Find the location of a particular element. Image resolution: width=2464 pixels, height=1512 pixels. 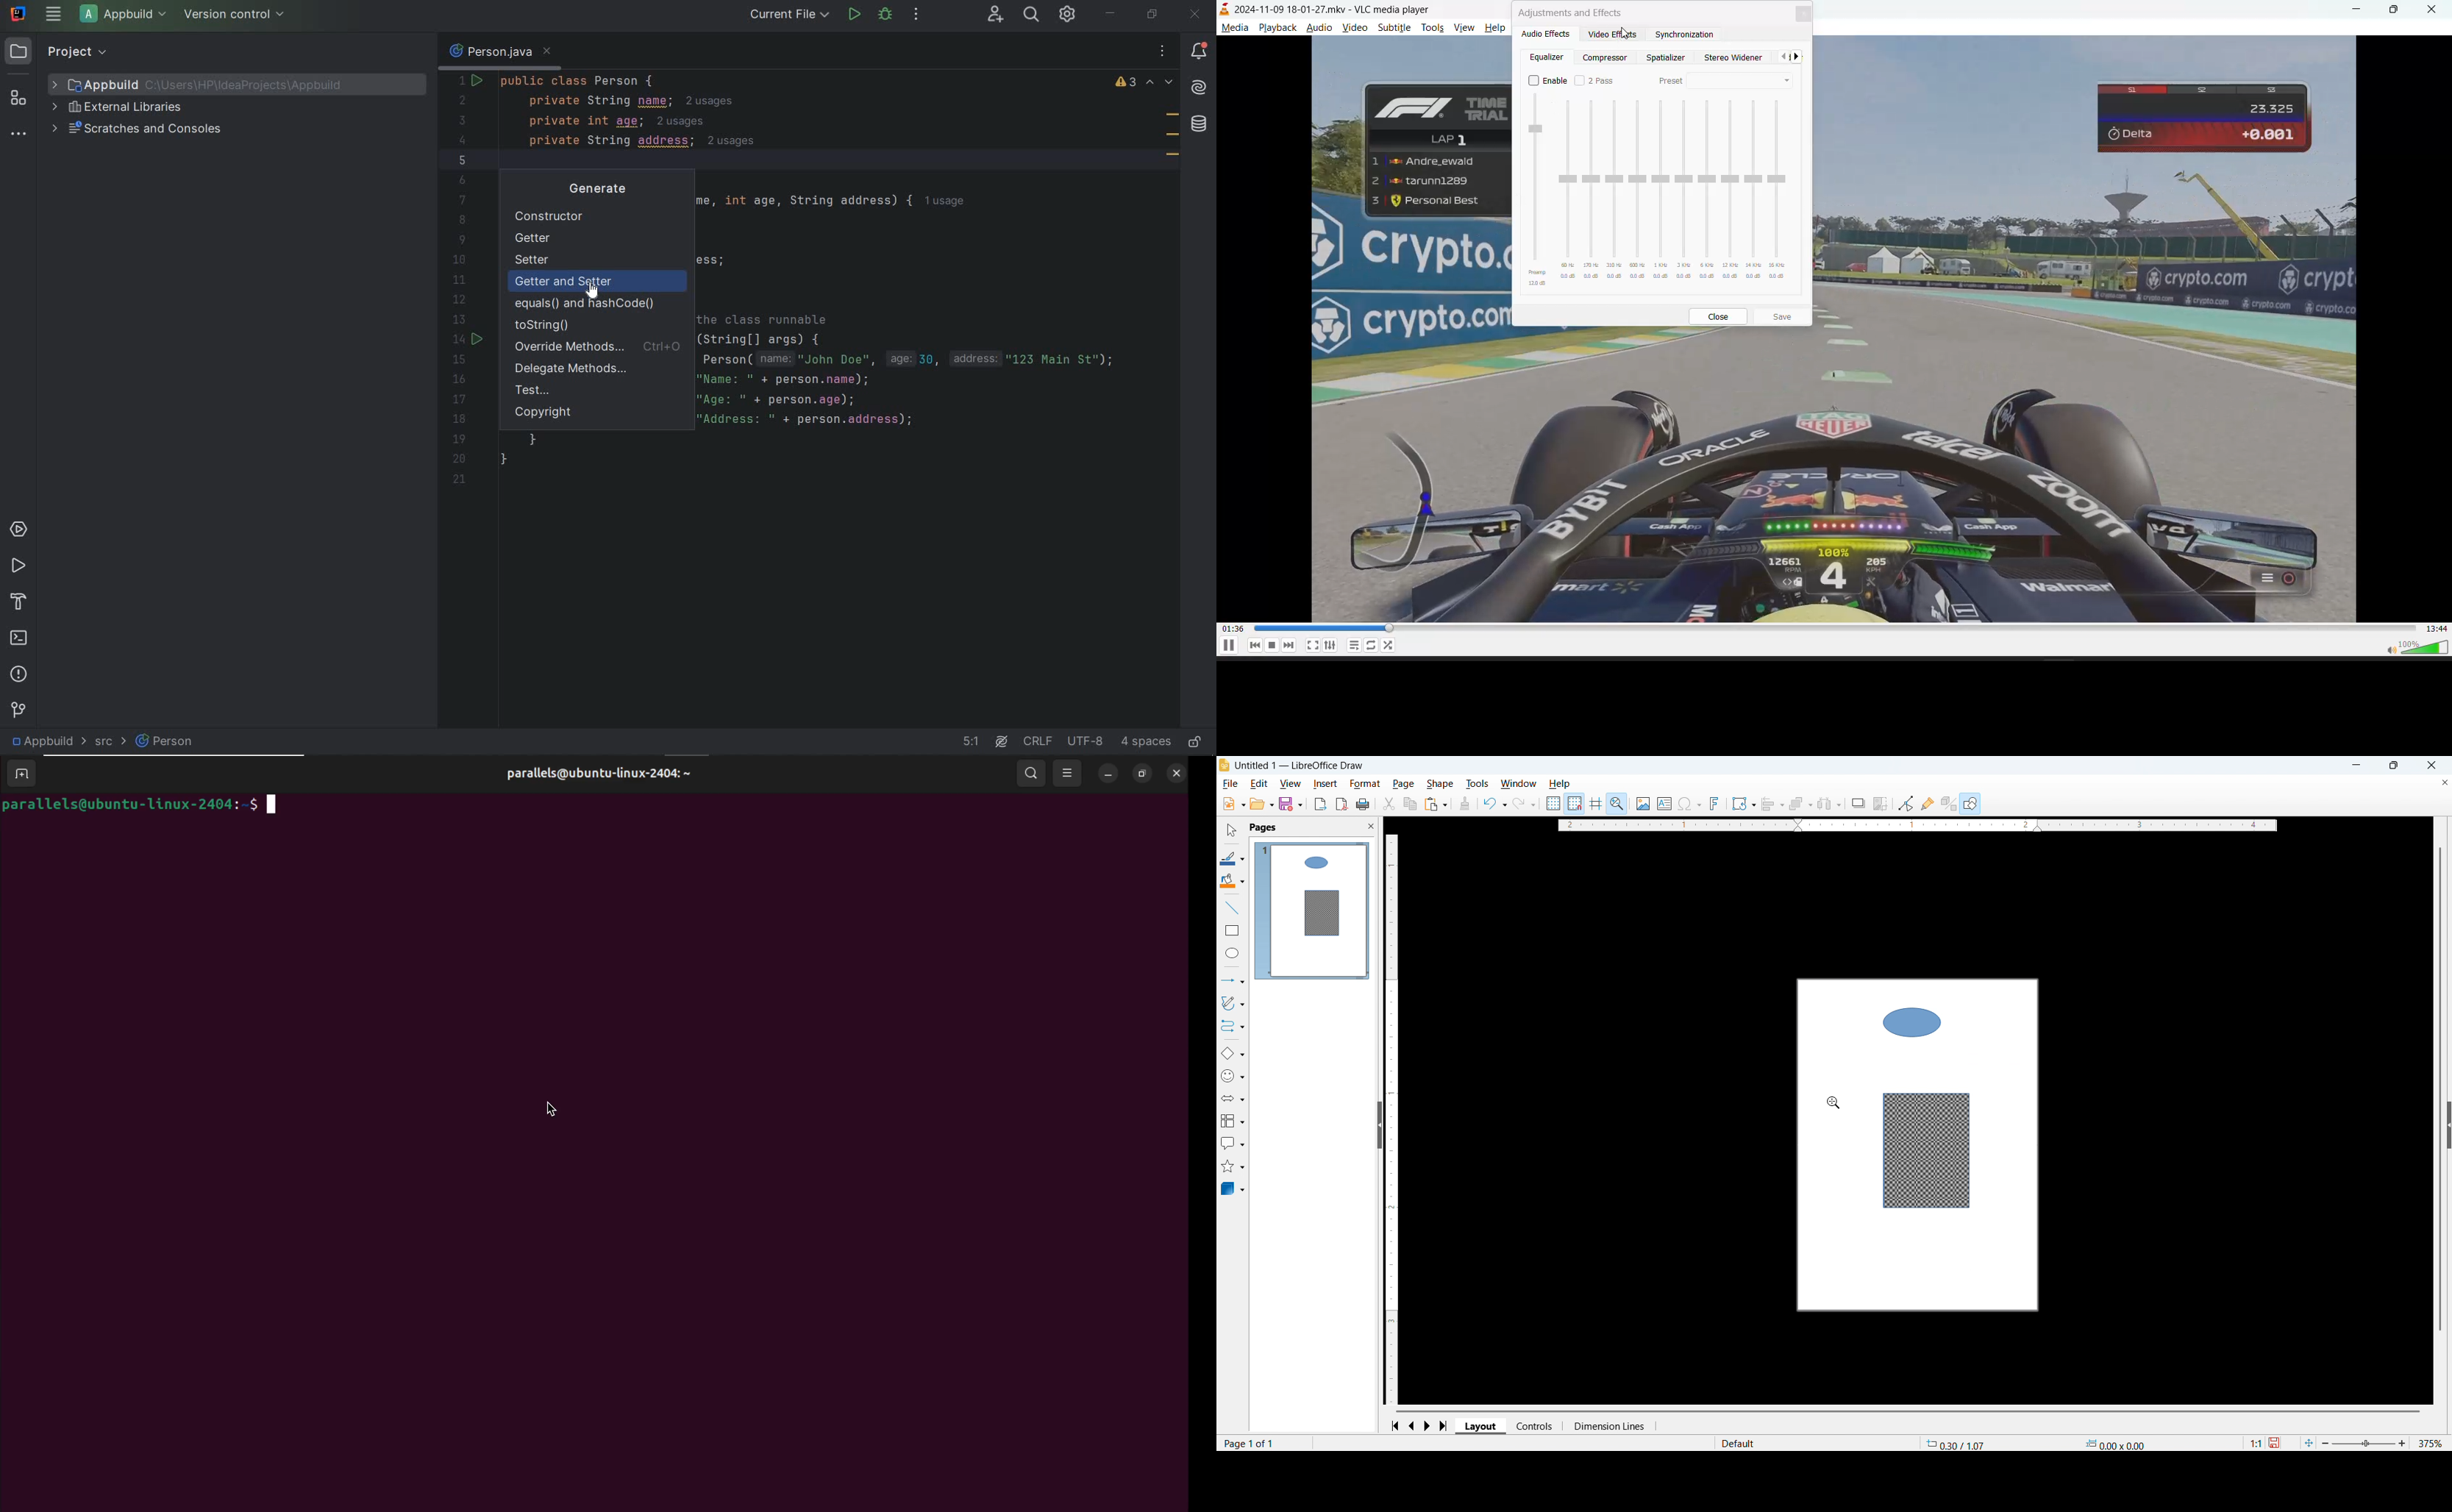

Cursor coordinates  is located at coordinates (1956, 1443).